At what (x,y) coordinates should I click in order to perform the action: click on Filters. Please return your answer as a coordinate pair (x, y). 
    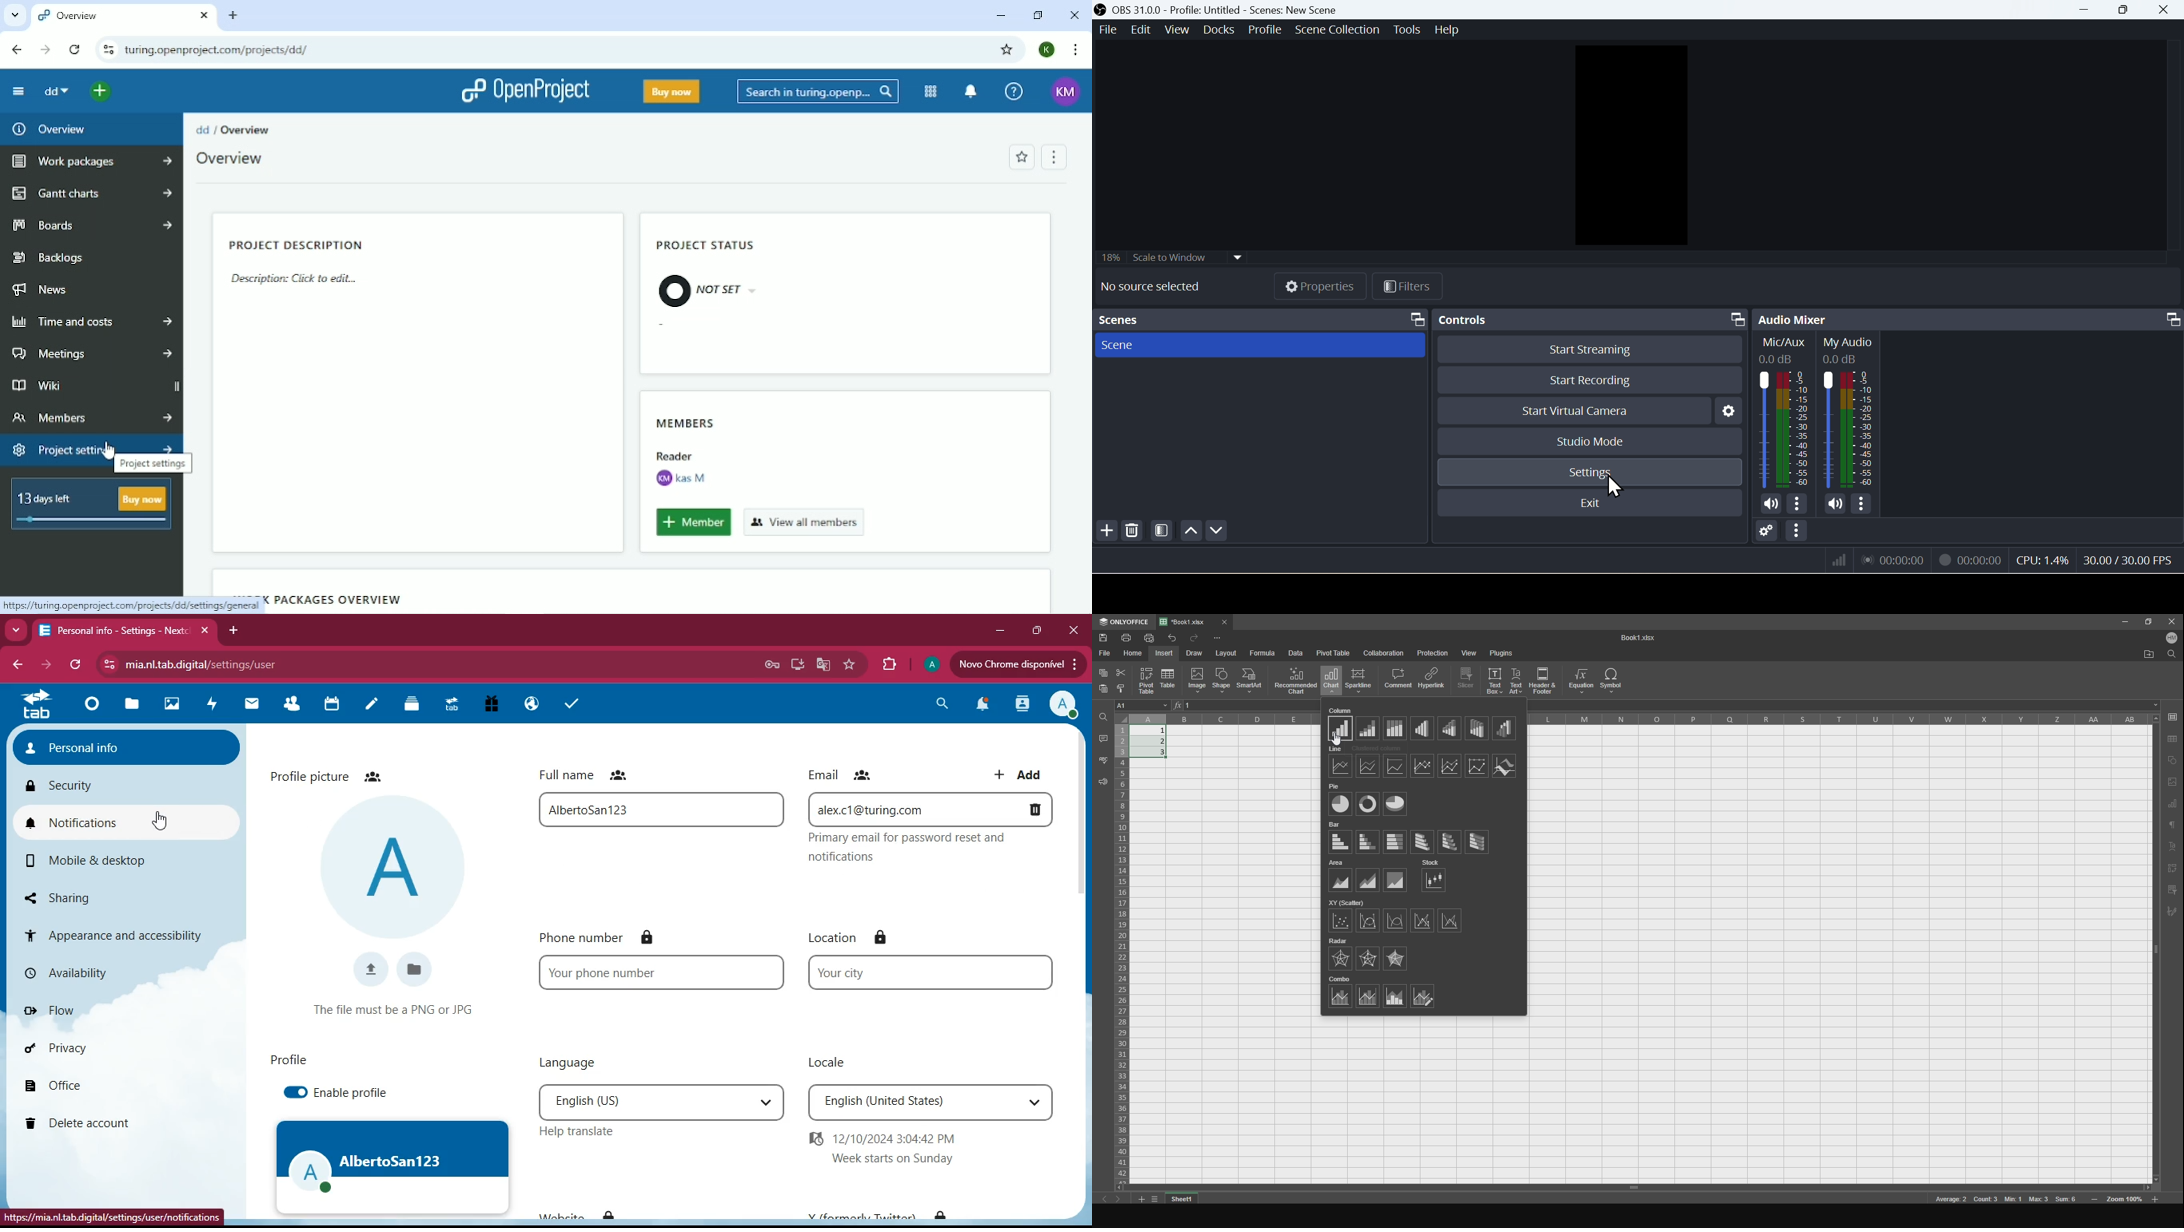
    Looking at the image, I should click on (1409, 286).